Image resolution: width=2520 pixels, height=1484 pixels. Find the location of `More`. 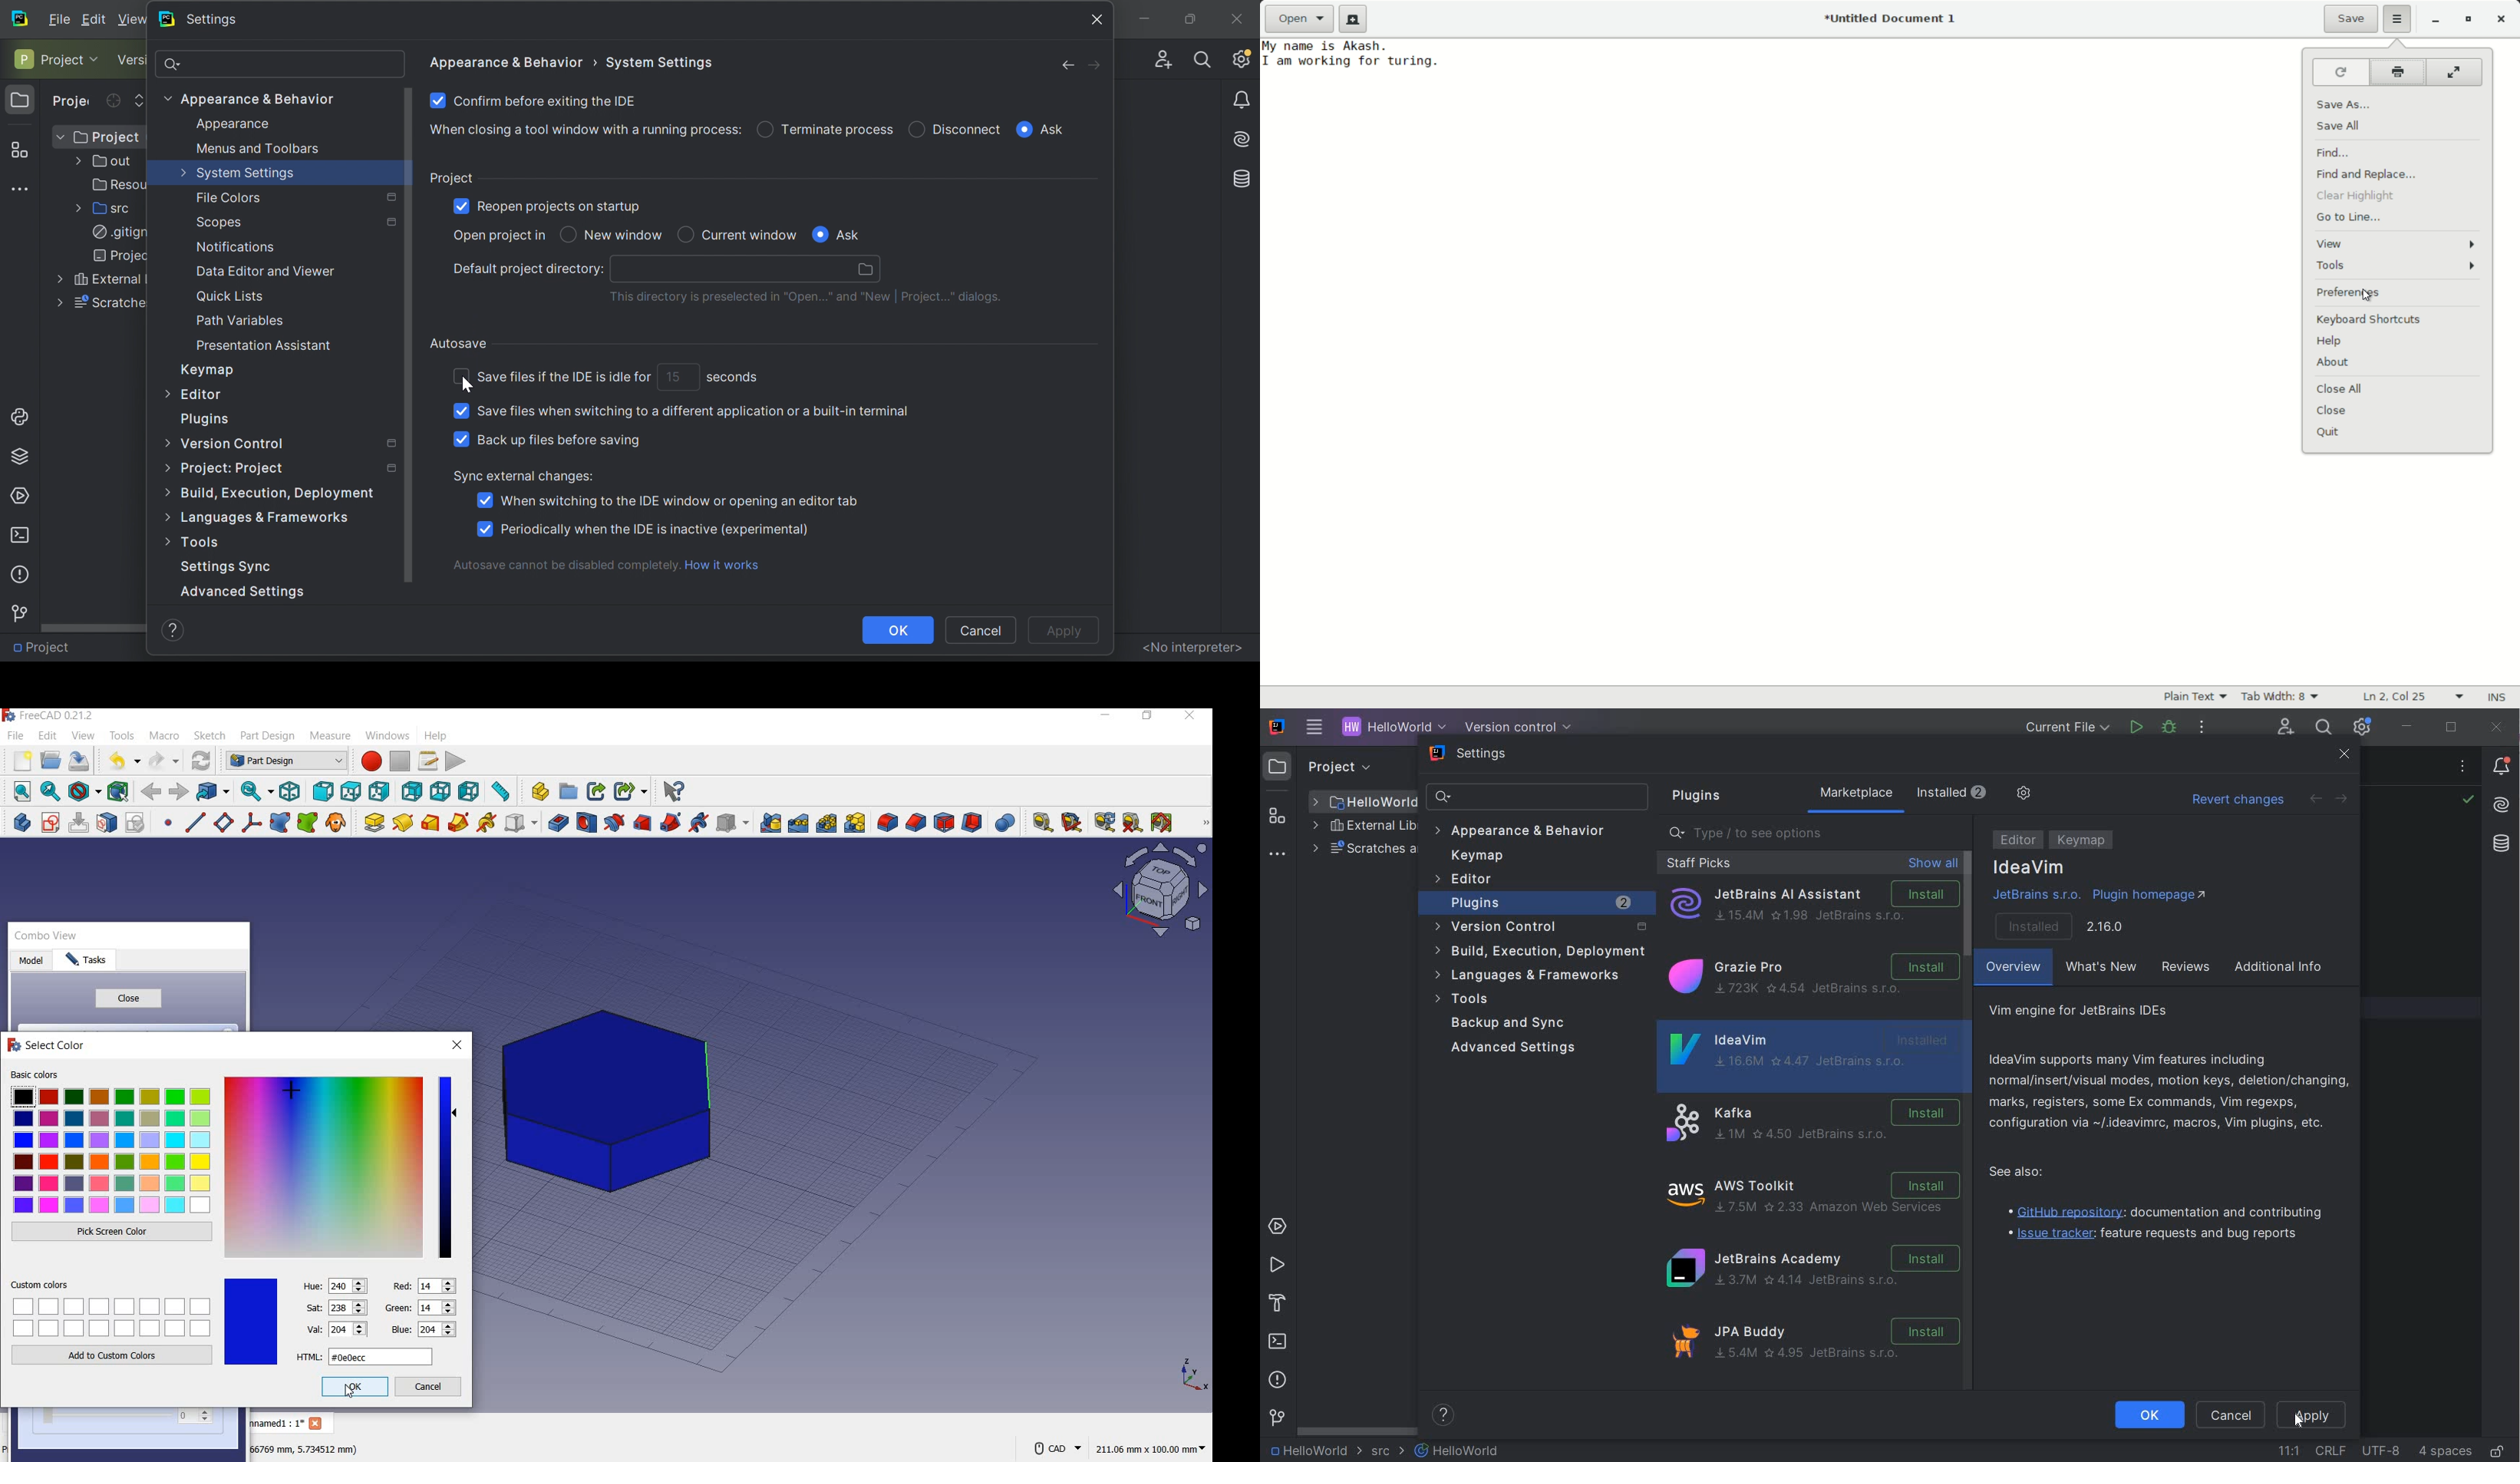

More is located at coordinates (165, 392).